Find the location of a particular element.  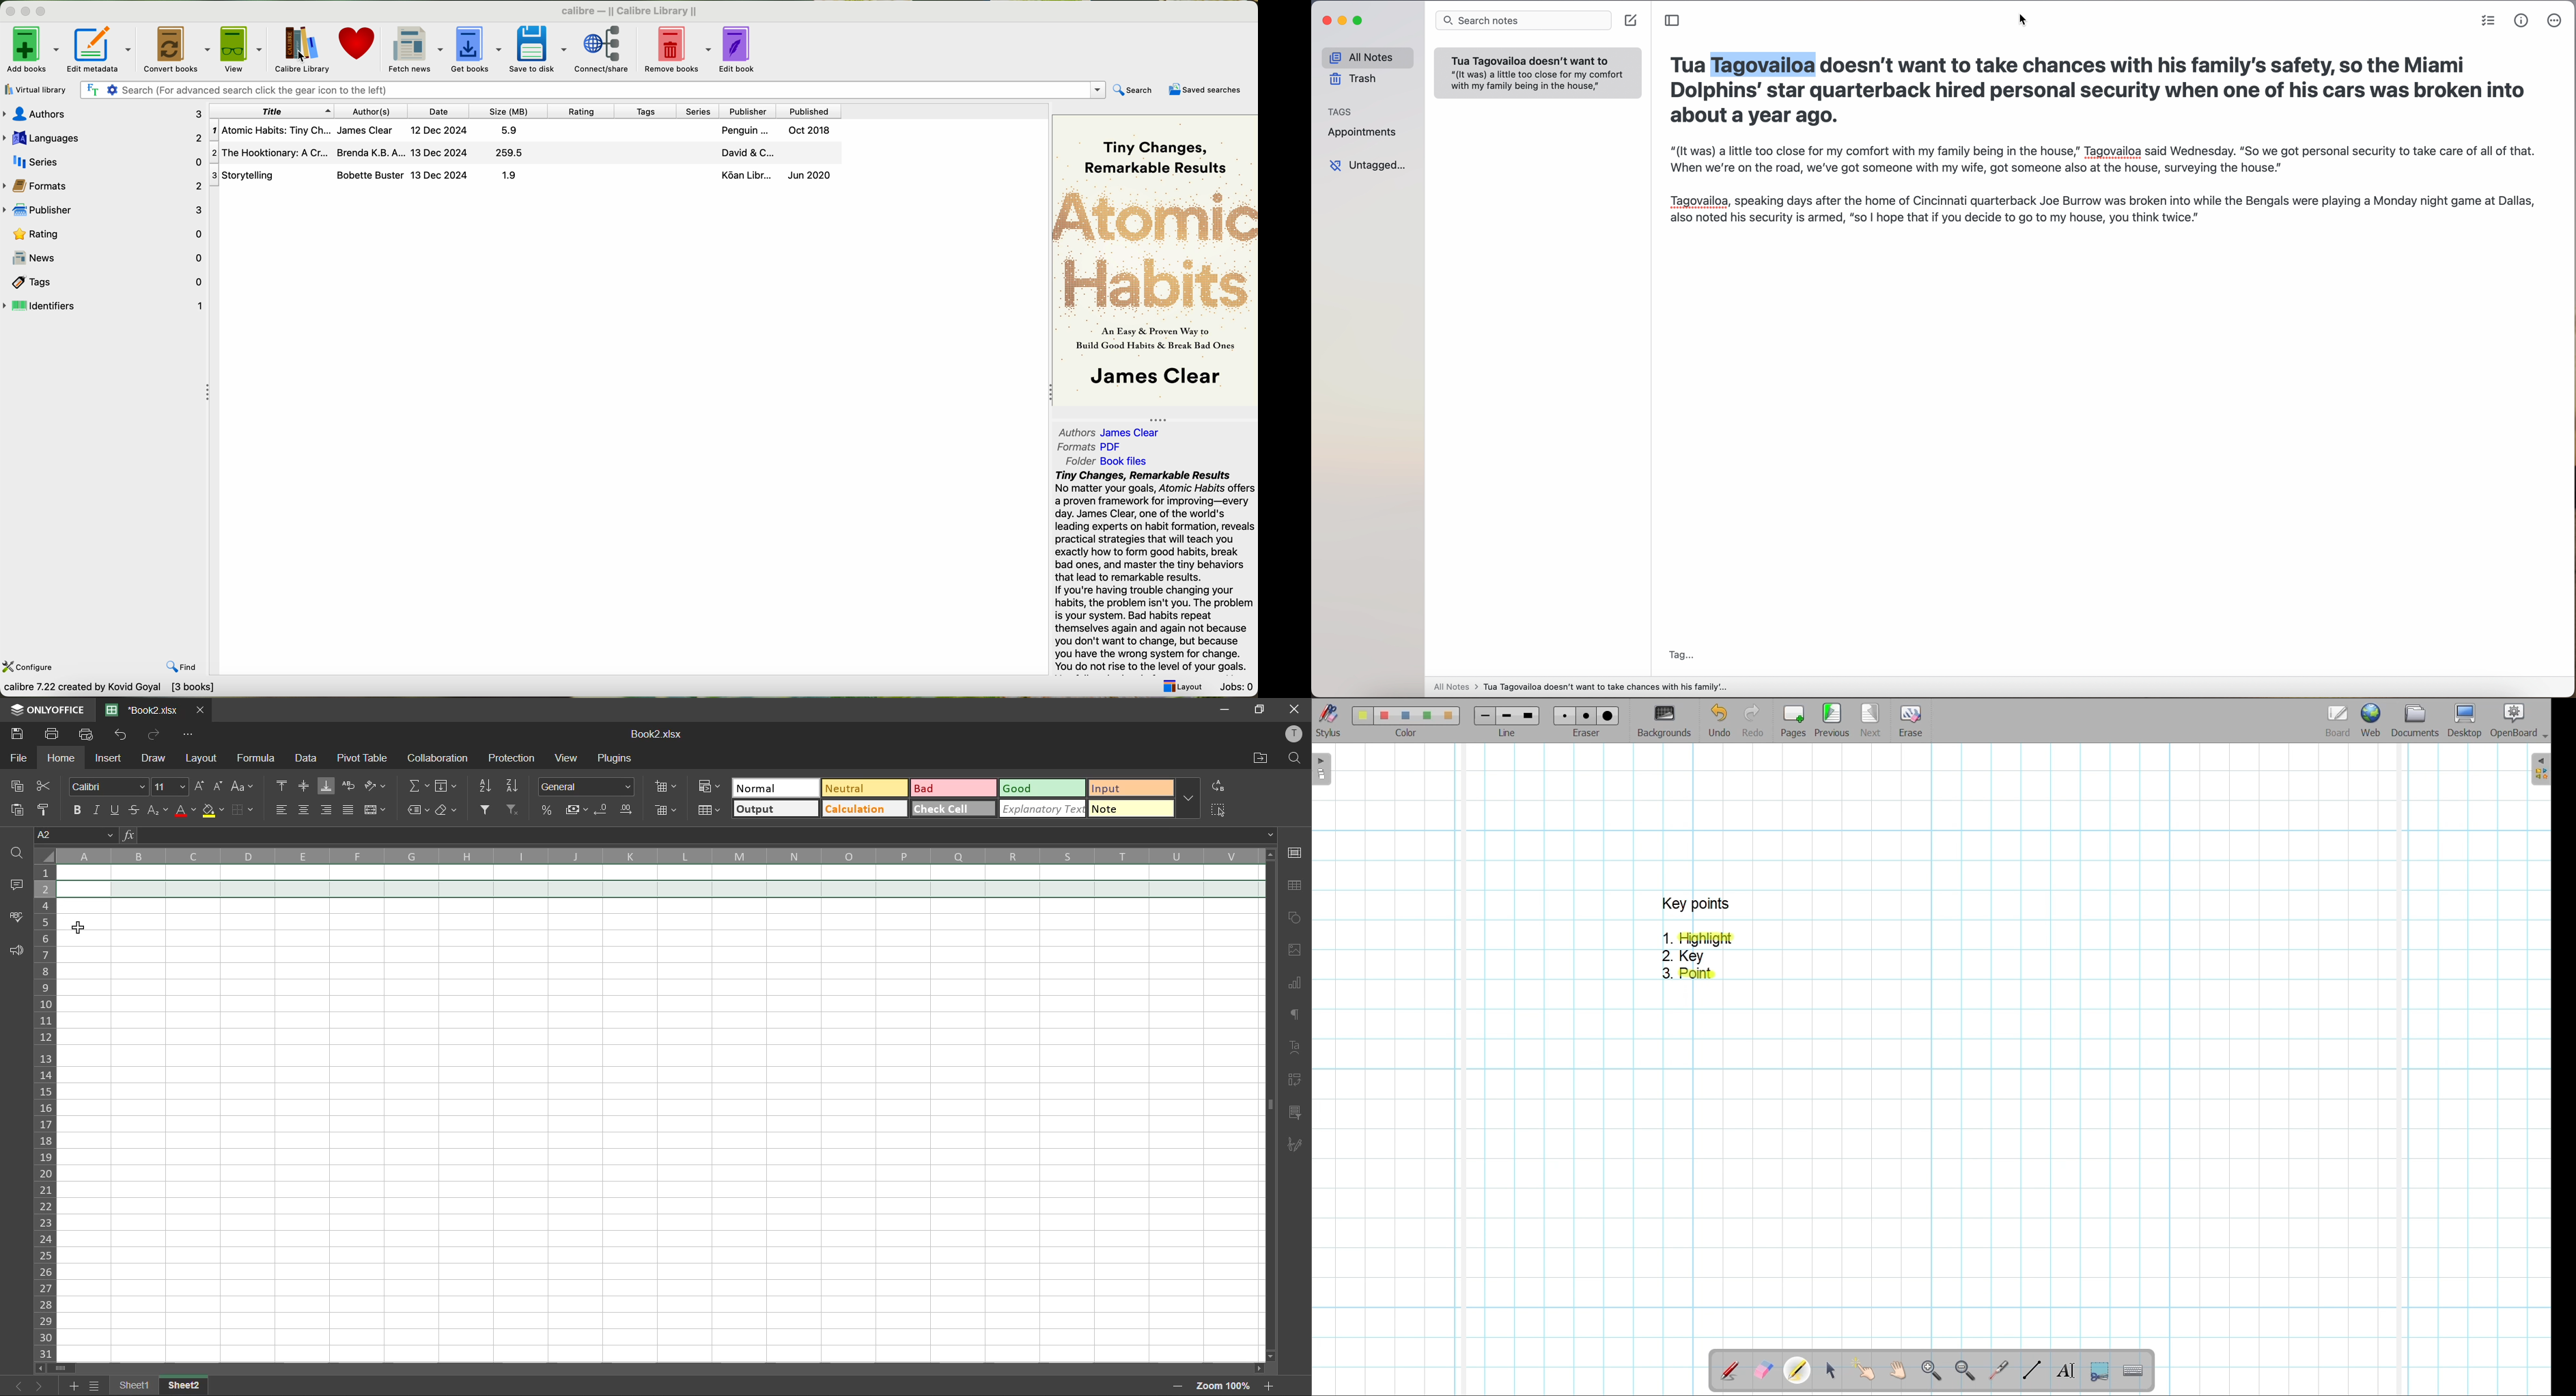

minimize is located at coordinates (1225, 710).